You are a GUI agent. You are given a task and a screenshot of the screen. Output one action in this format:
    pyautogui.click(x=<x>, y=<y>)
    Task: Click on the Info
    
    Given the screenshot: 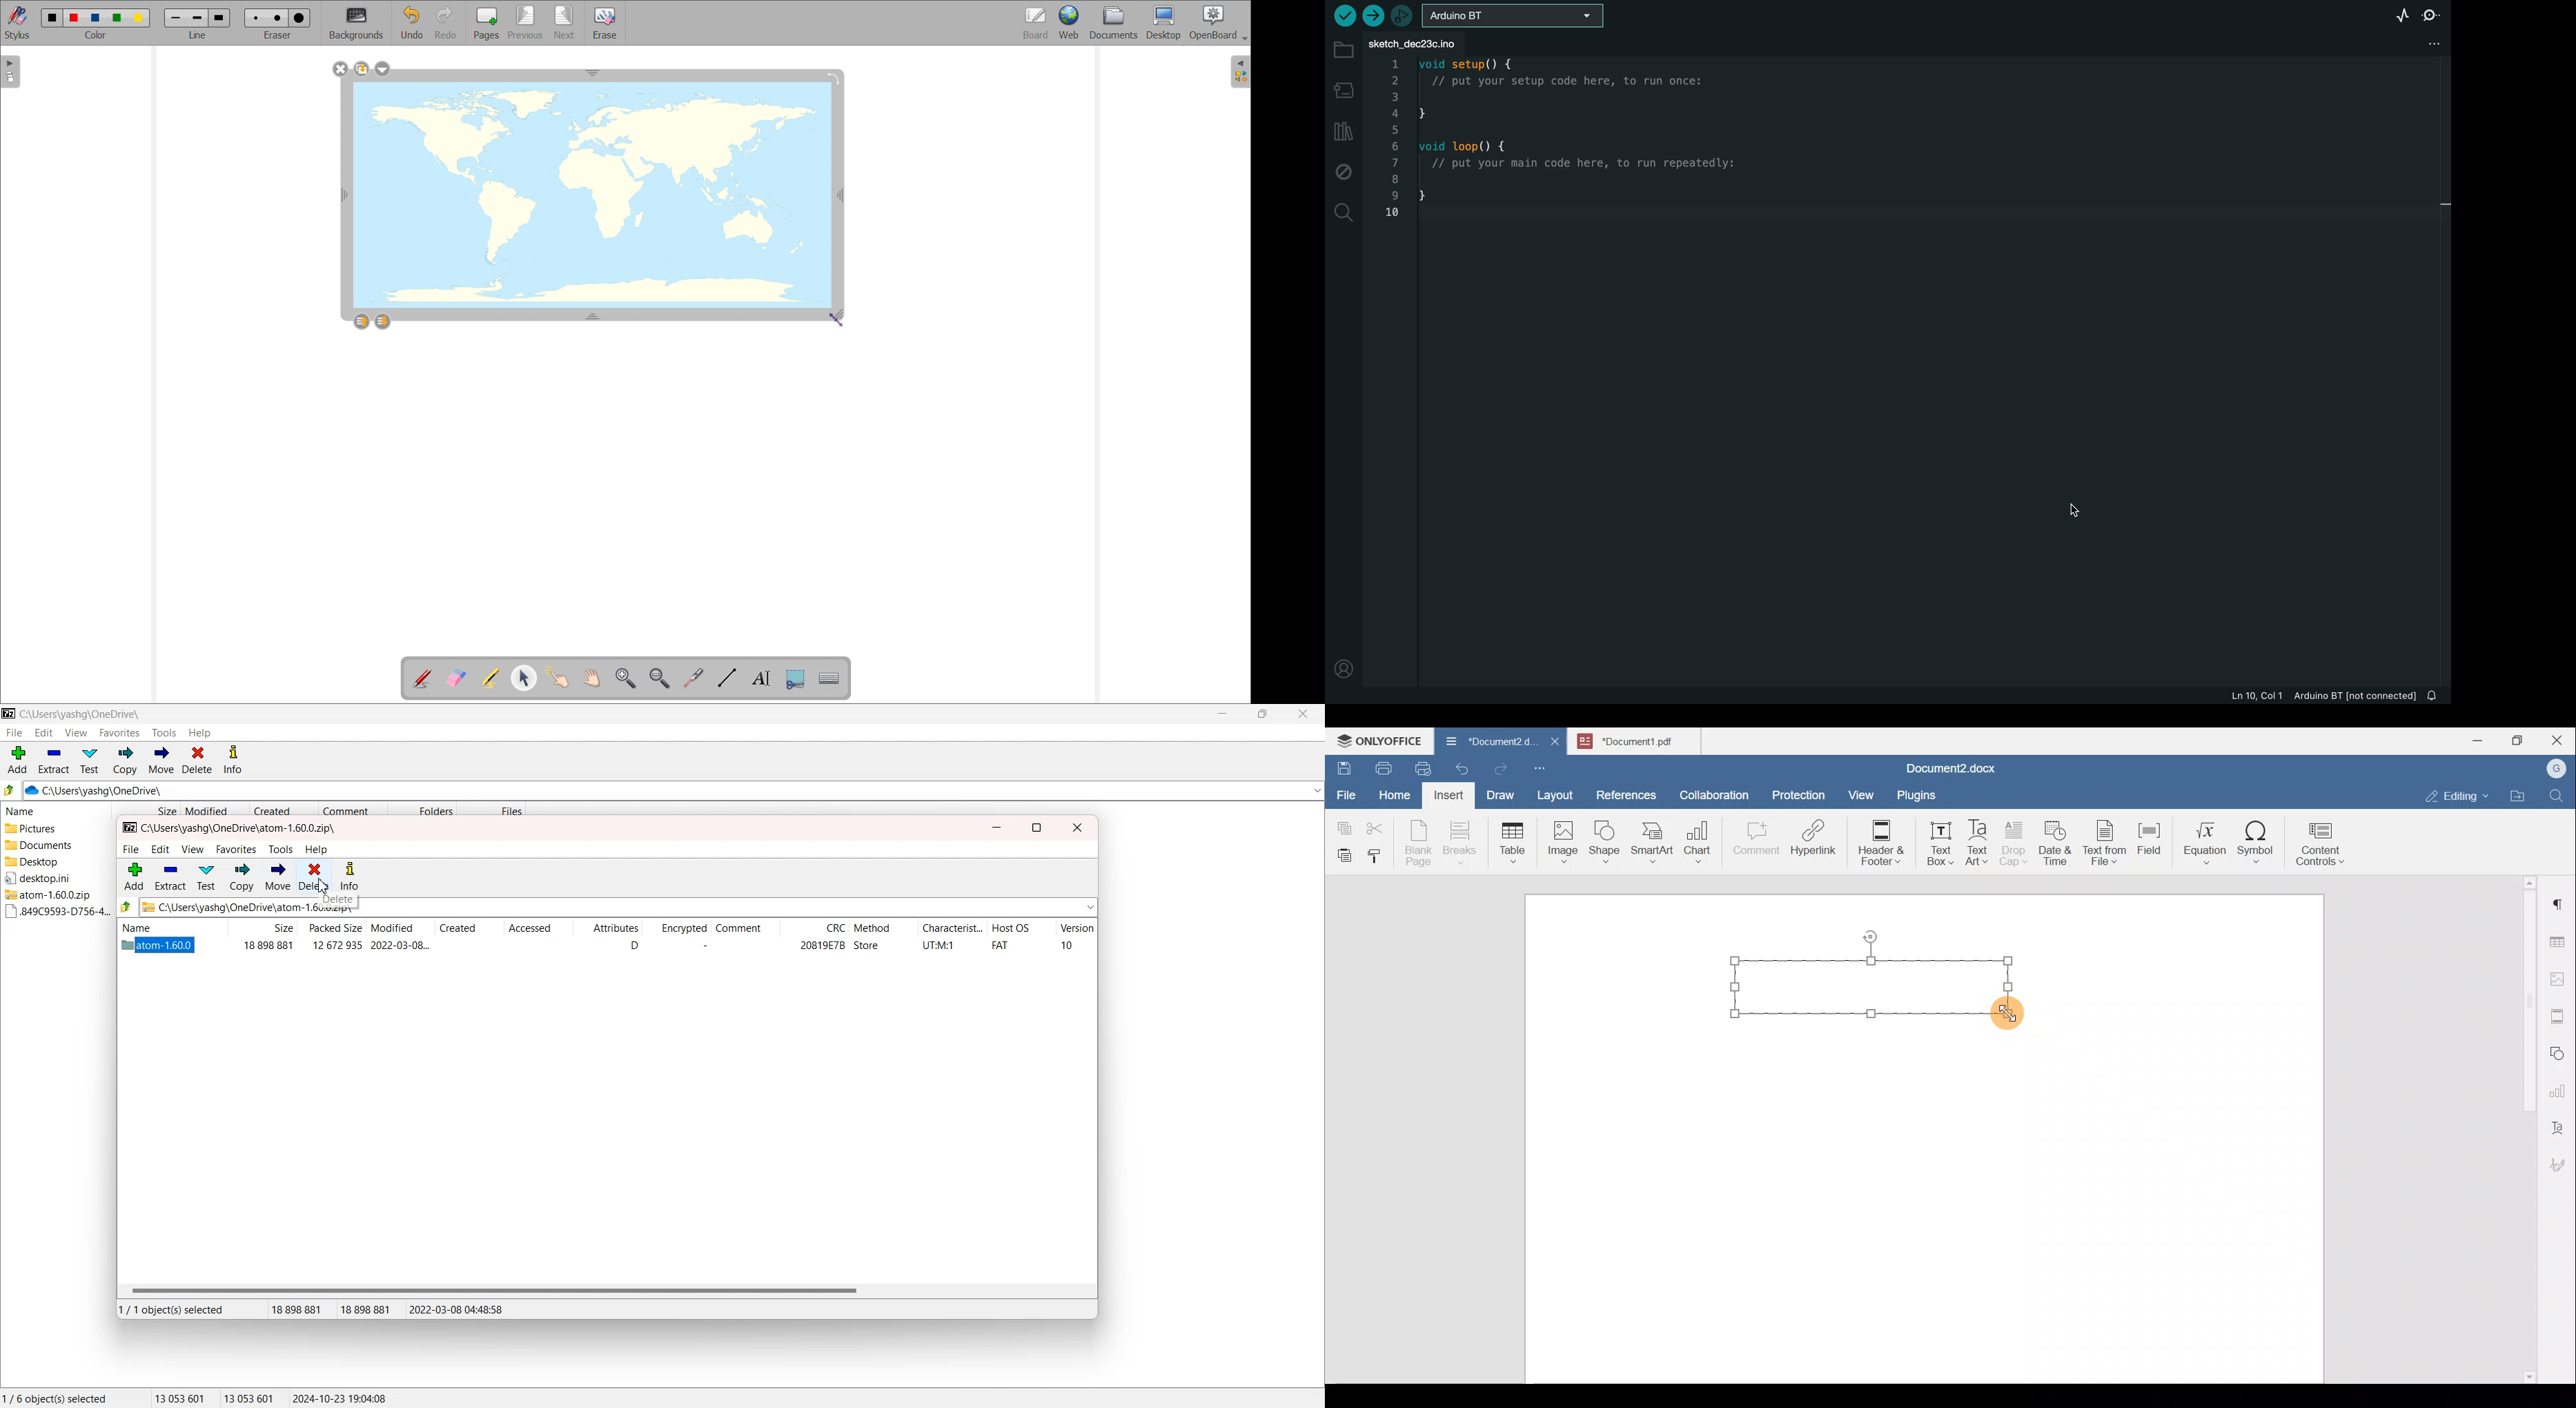 What is the action you would take?
    pyautogui.click(x=233, y=761)
    